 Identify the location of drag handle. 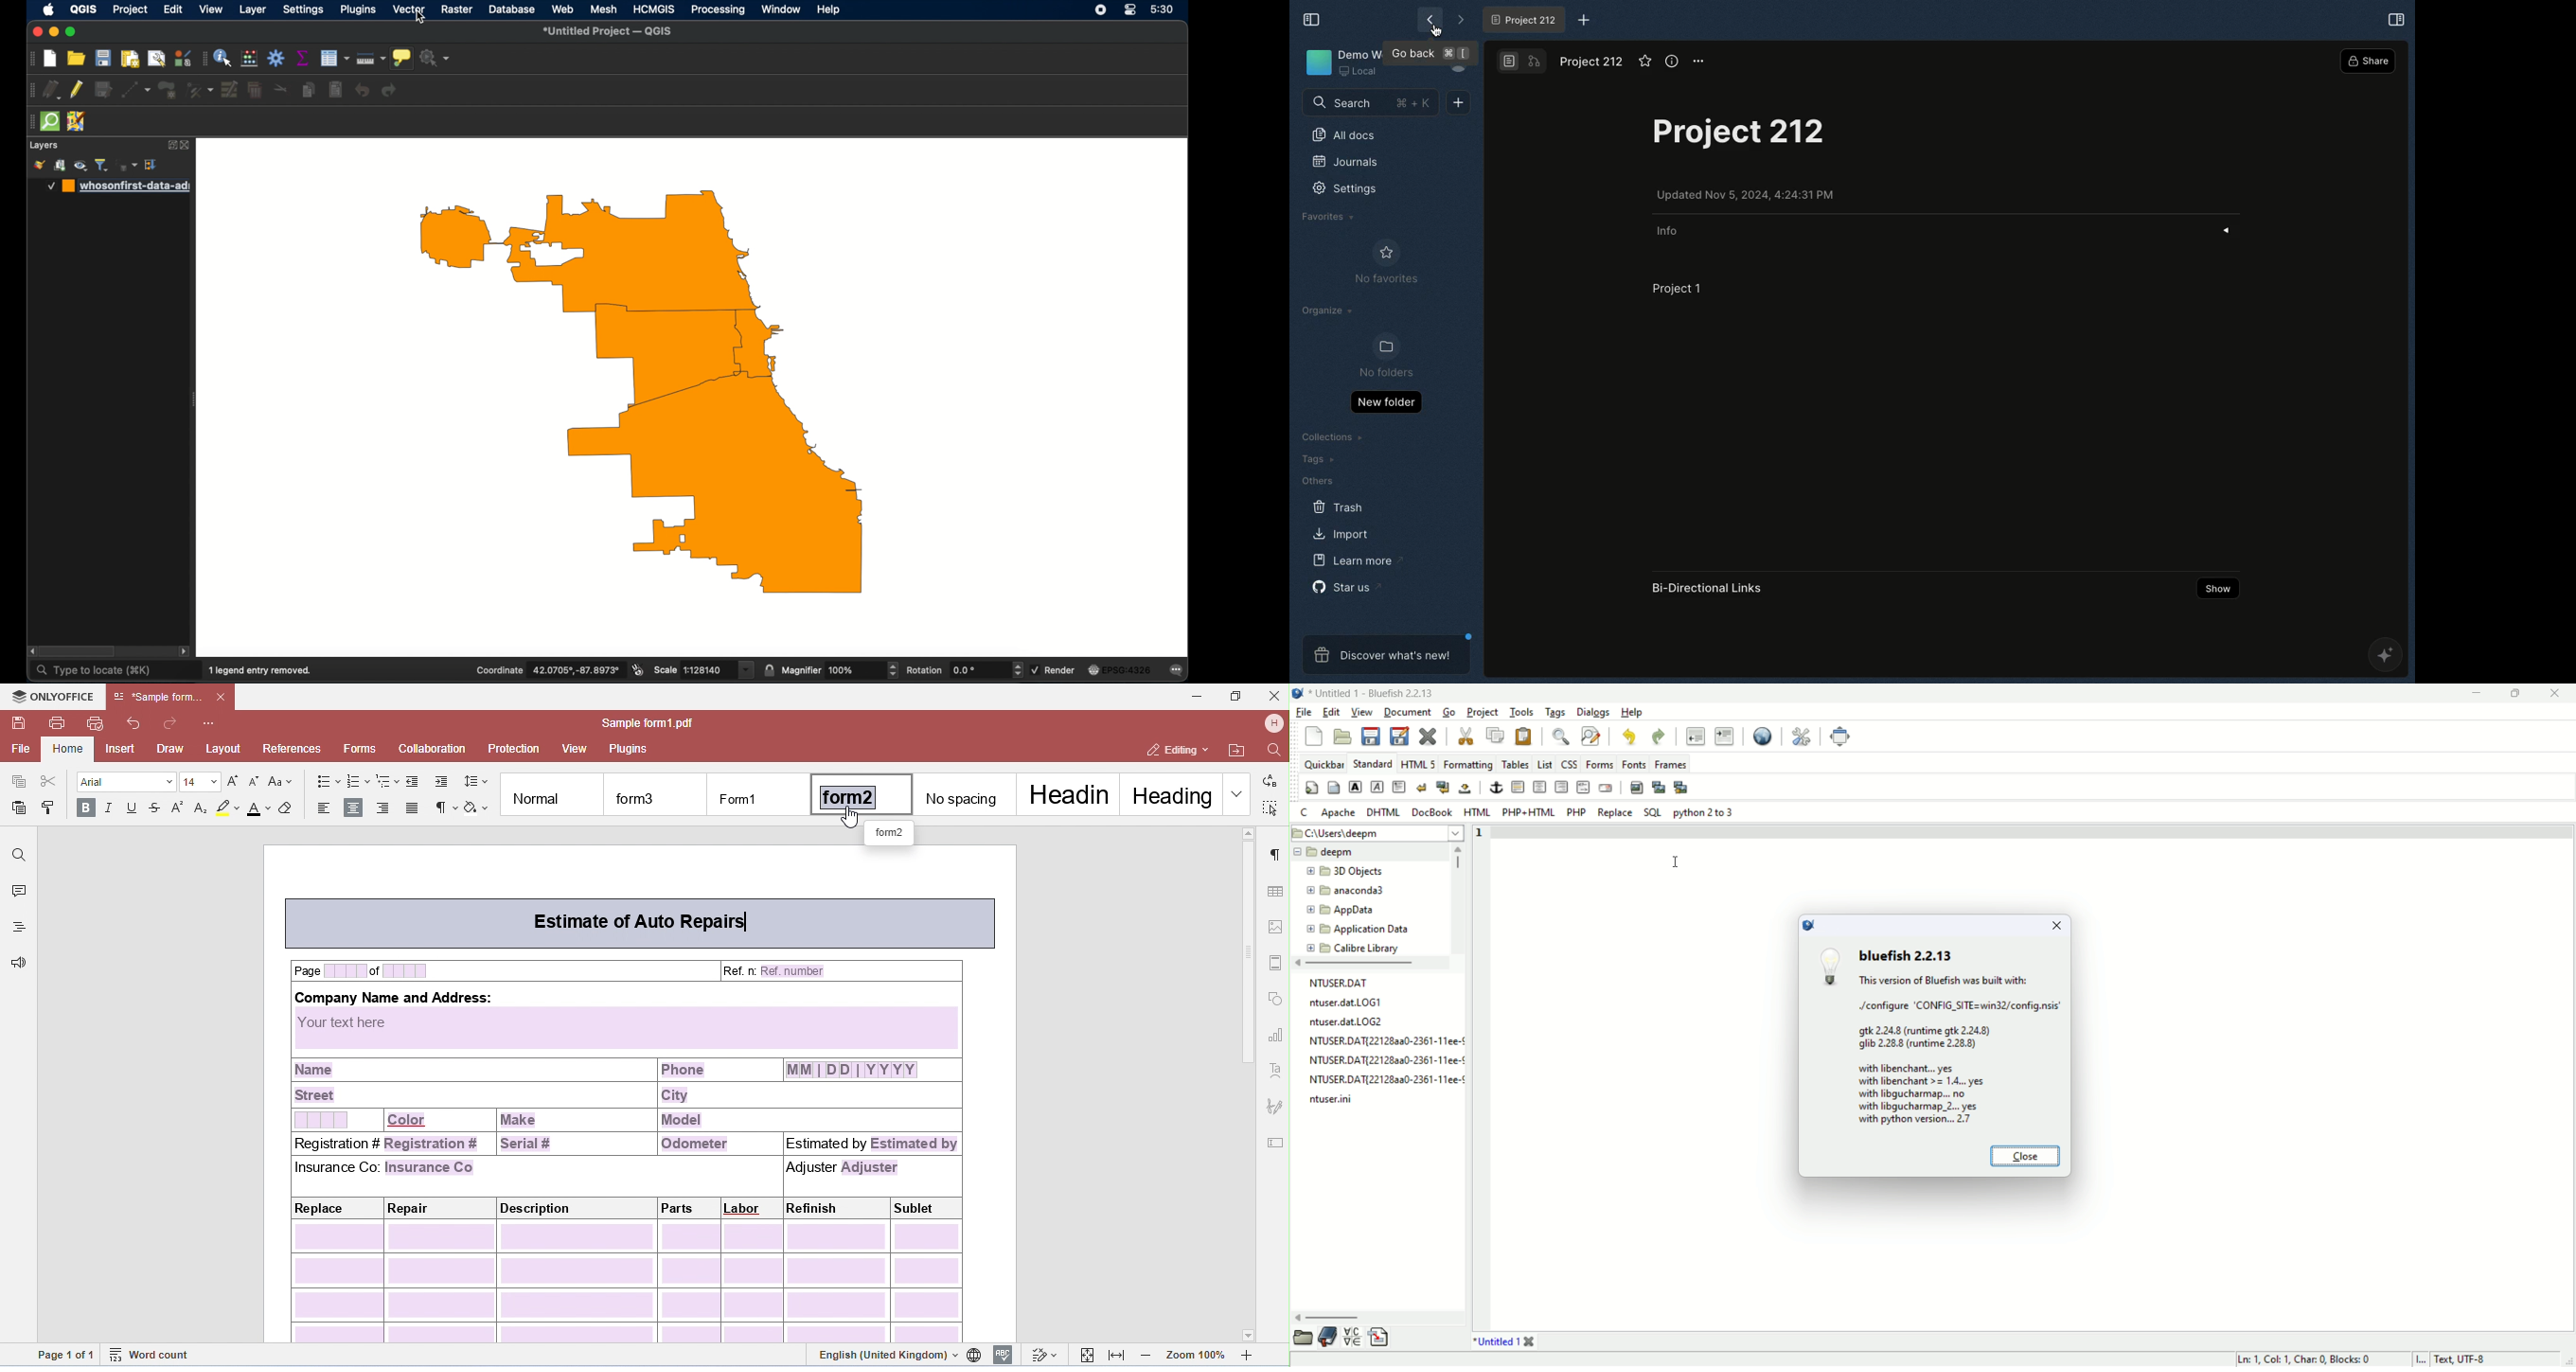
(31, 58).